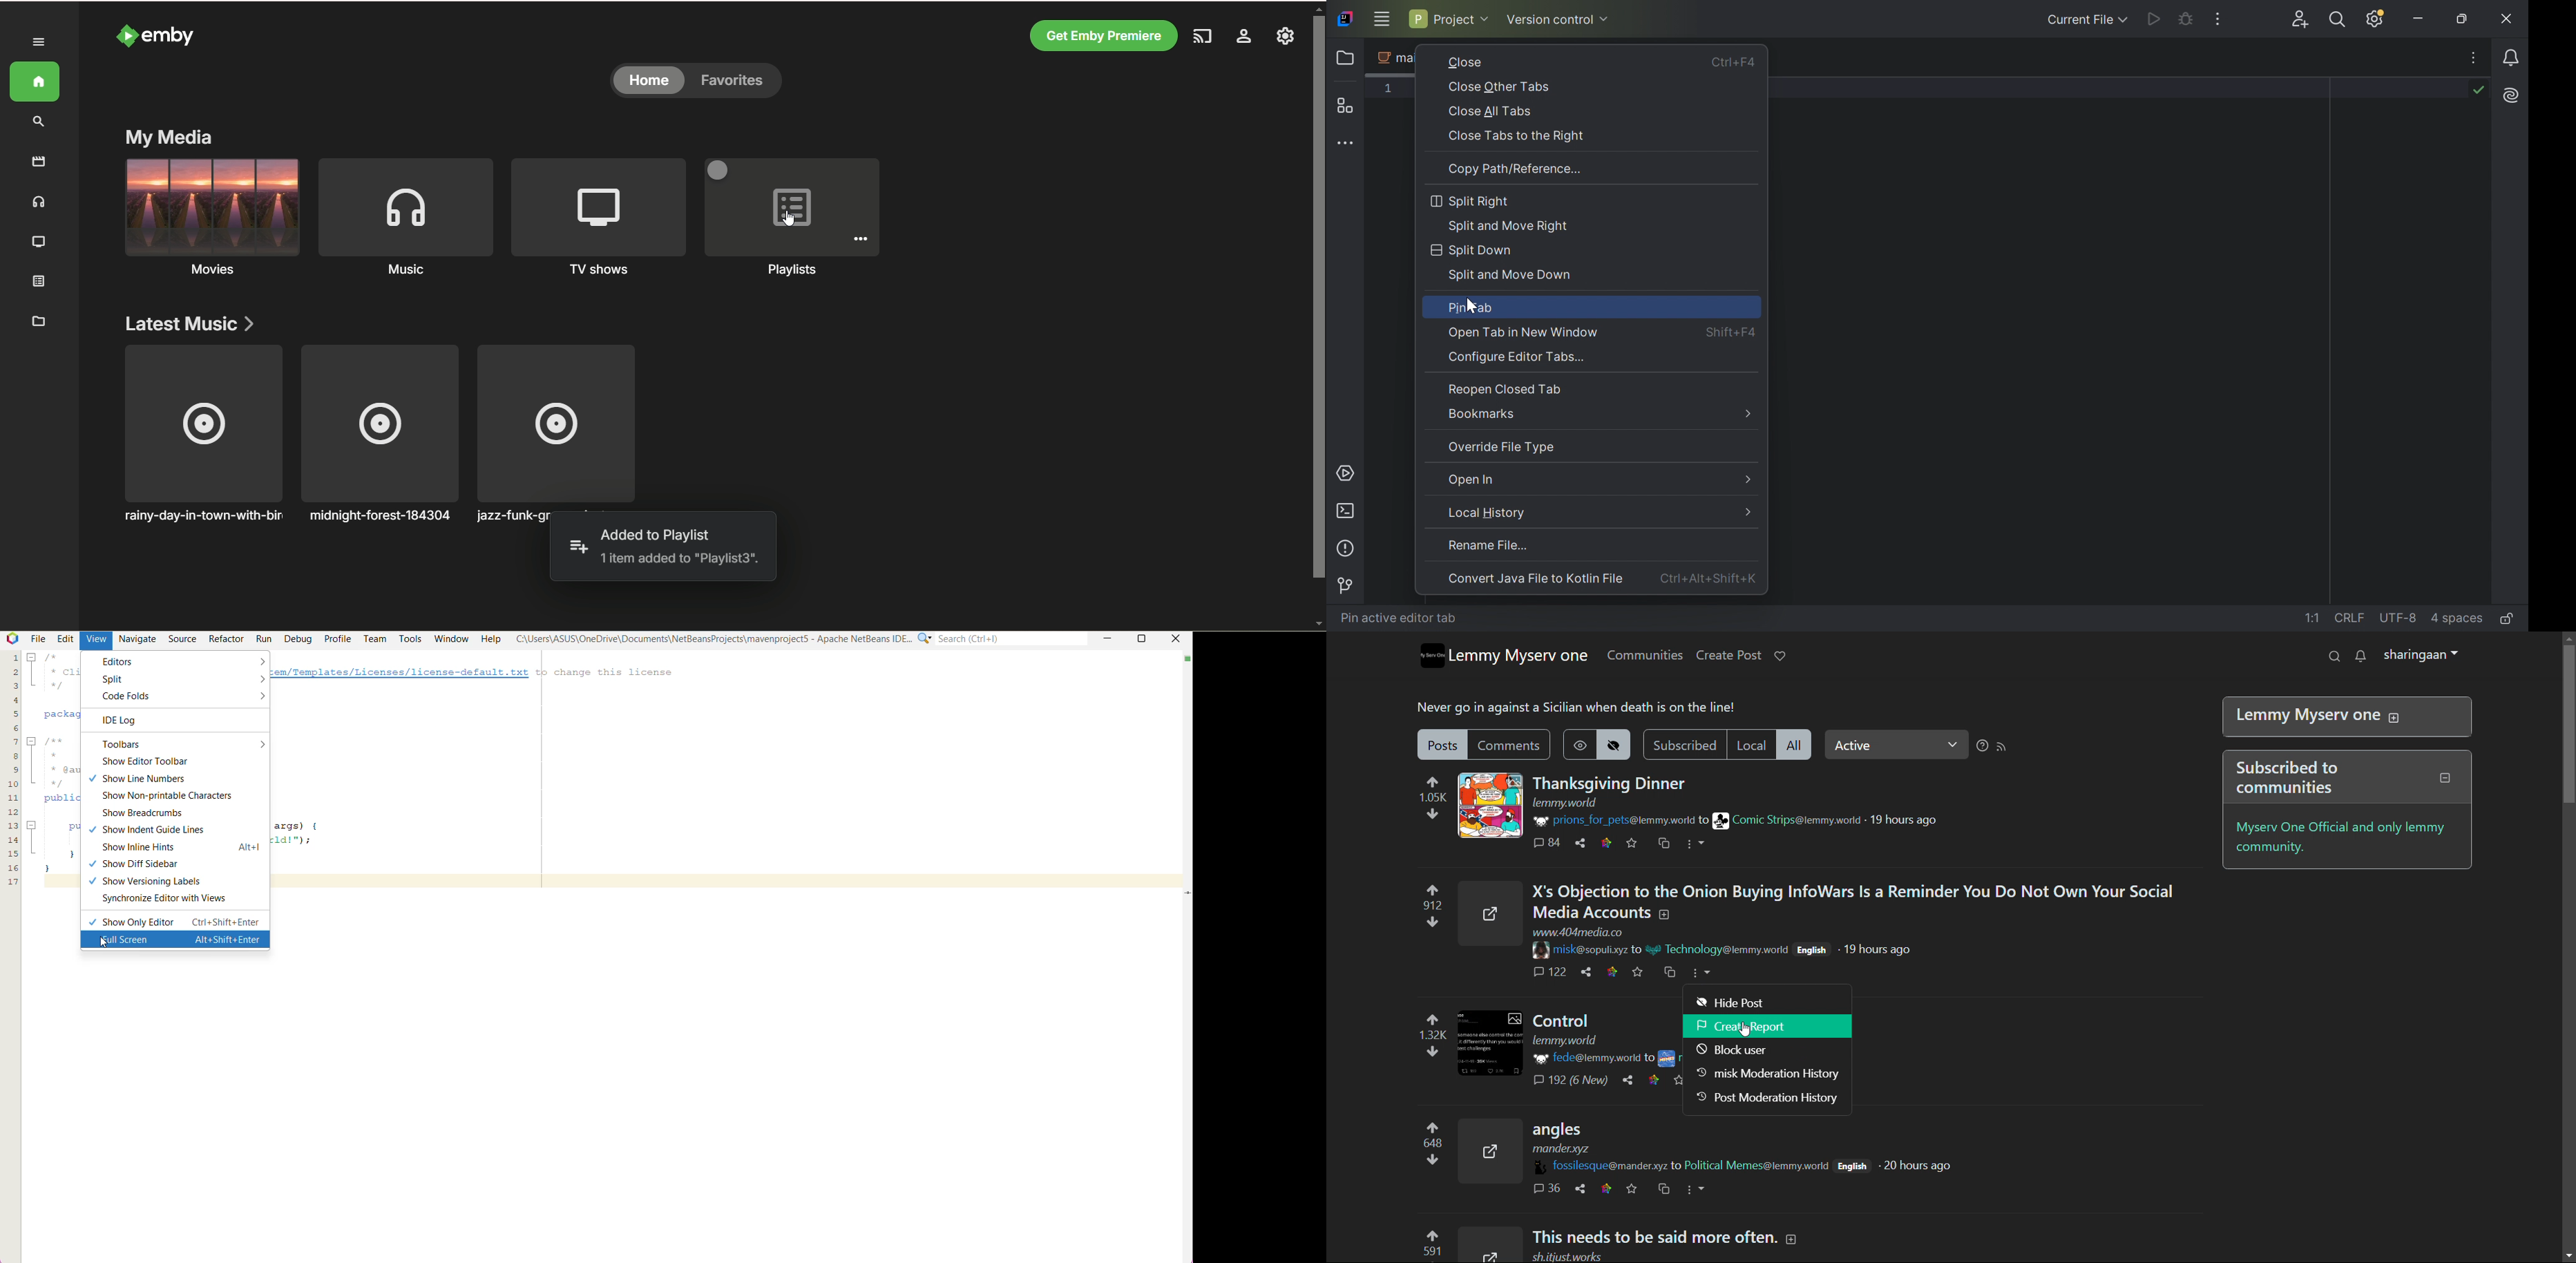  I want to click on Close tabs to the right, so click(1515, 136).